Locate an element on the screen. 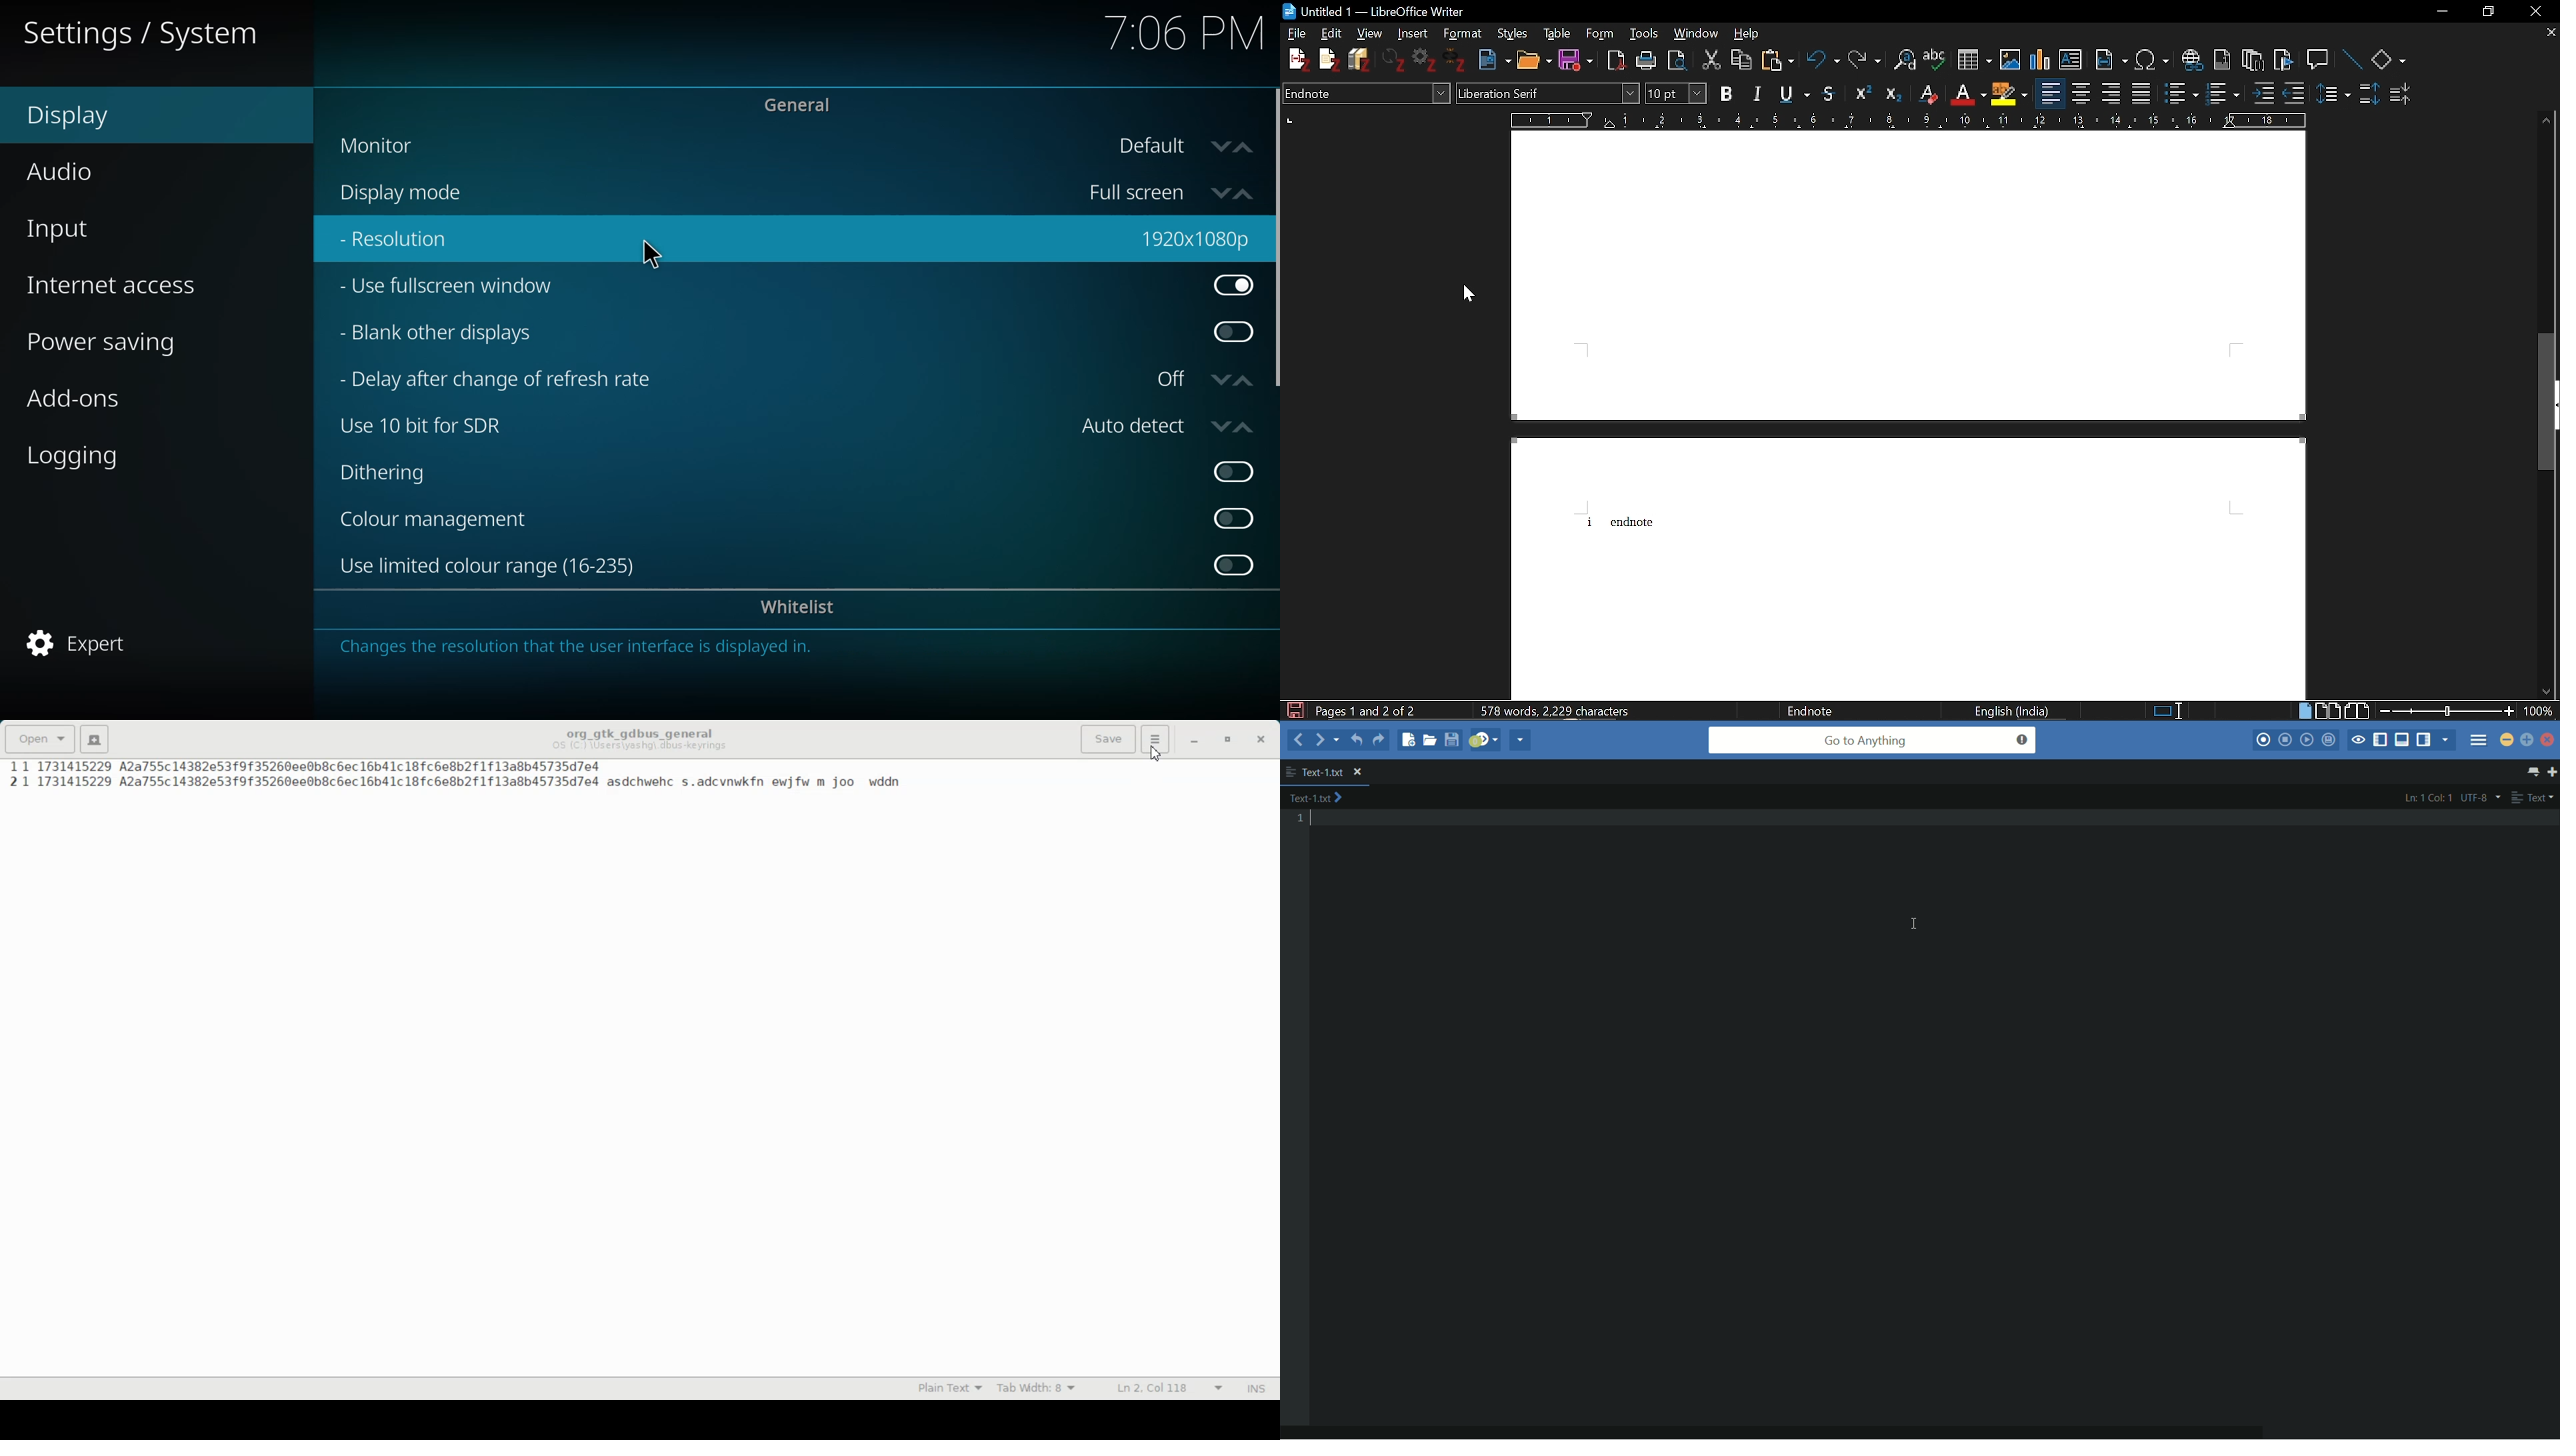 The height and width of the screenshot is (1456, 2576). blank other displays is located at coordinates (445, 331).